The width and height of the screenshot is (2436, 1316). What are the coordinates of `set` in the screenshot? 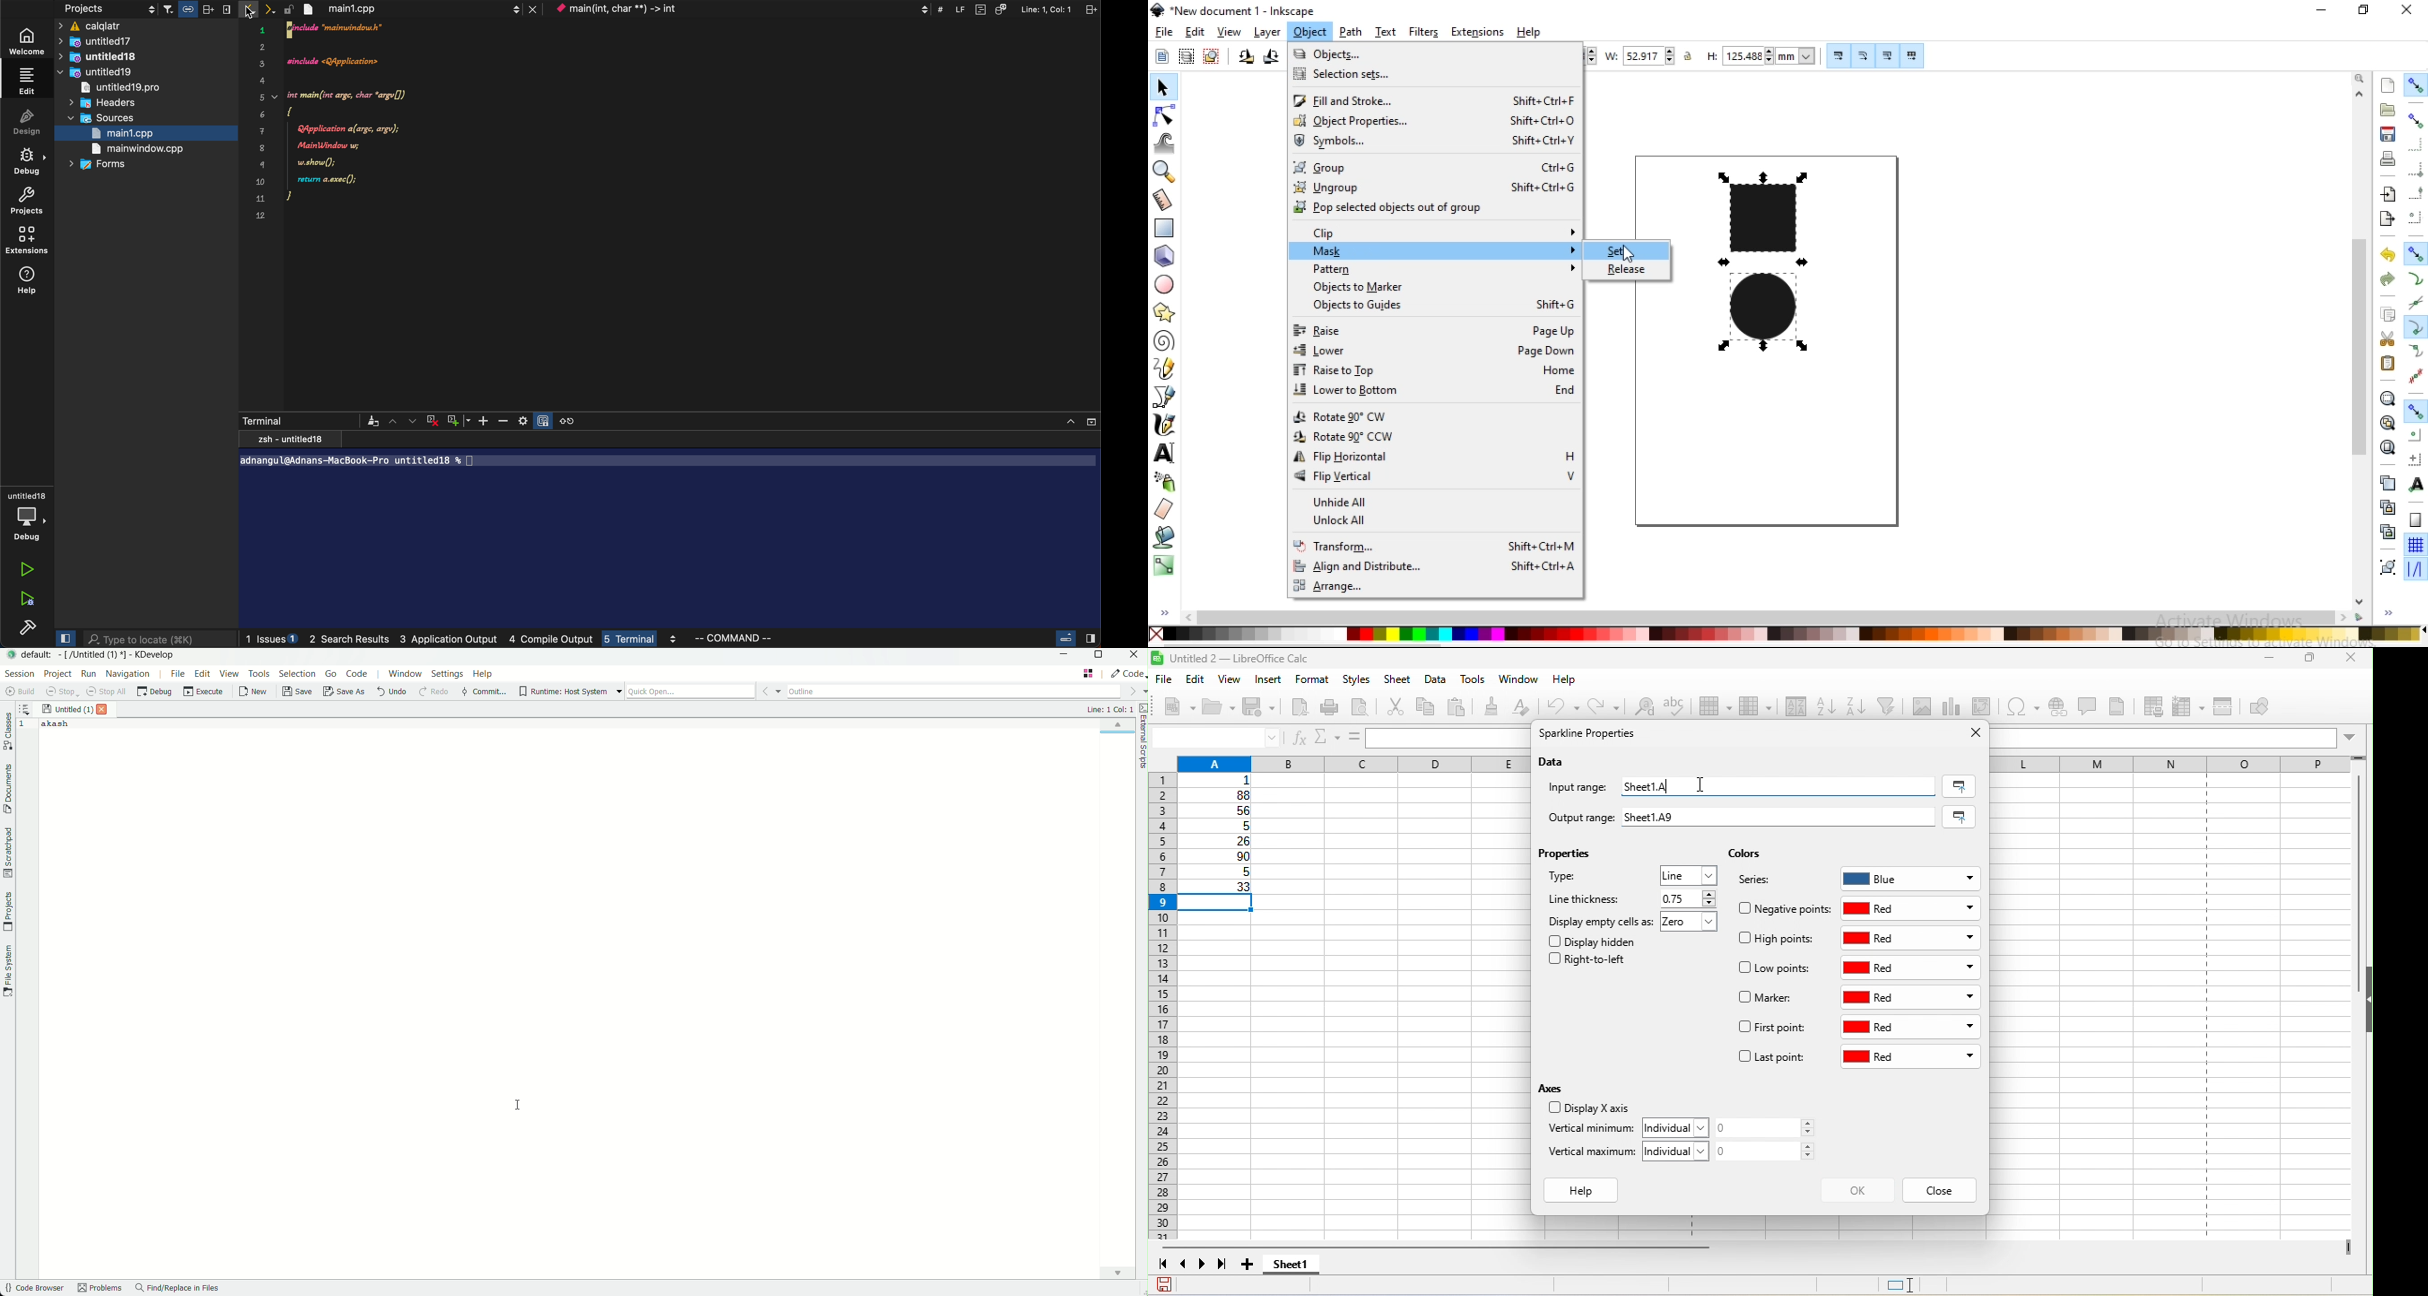 It's located at (1625, 252).